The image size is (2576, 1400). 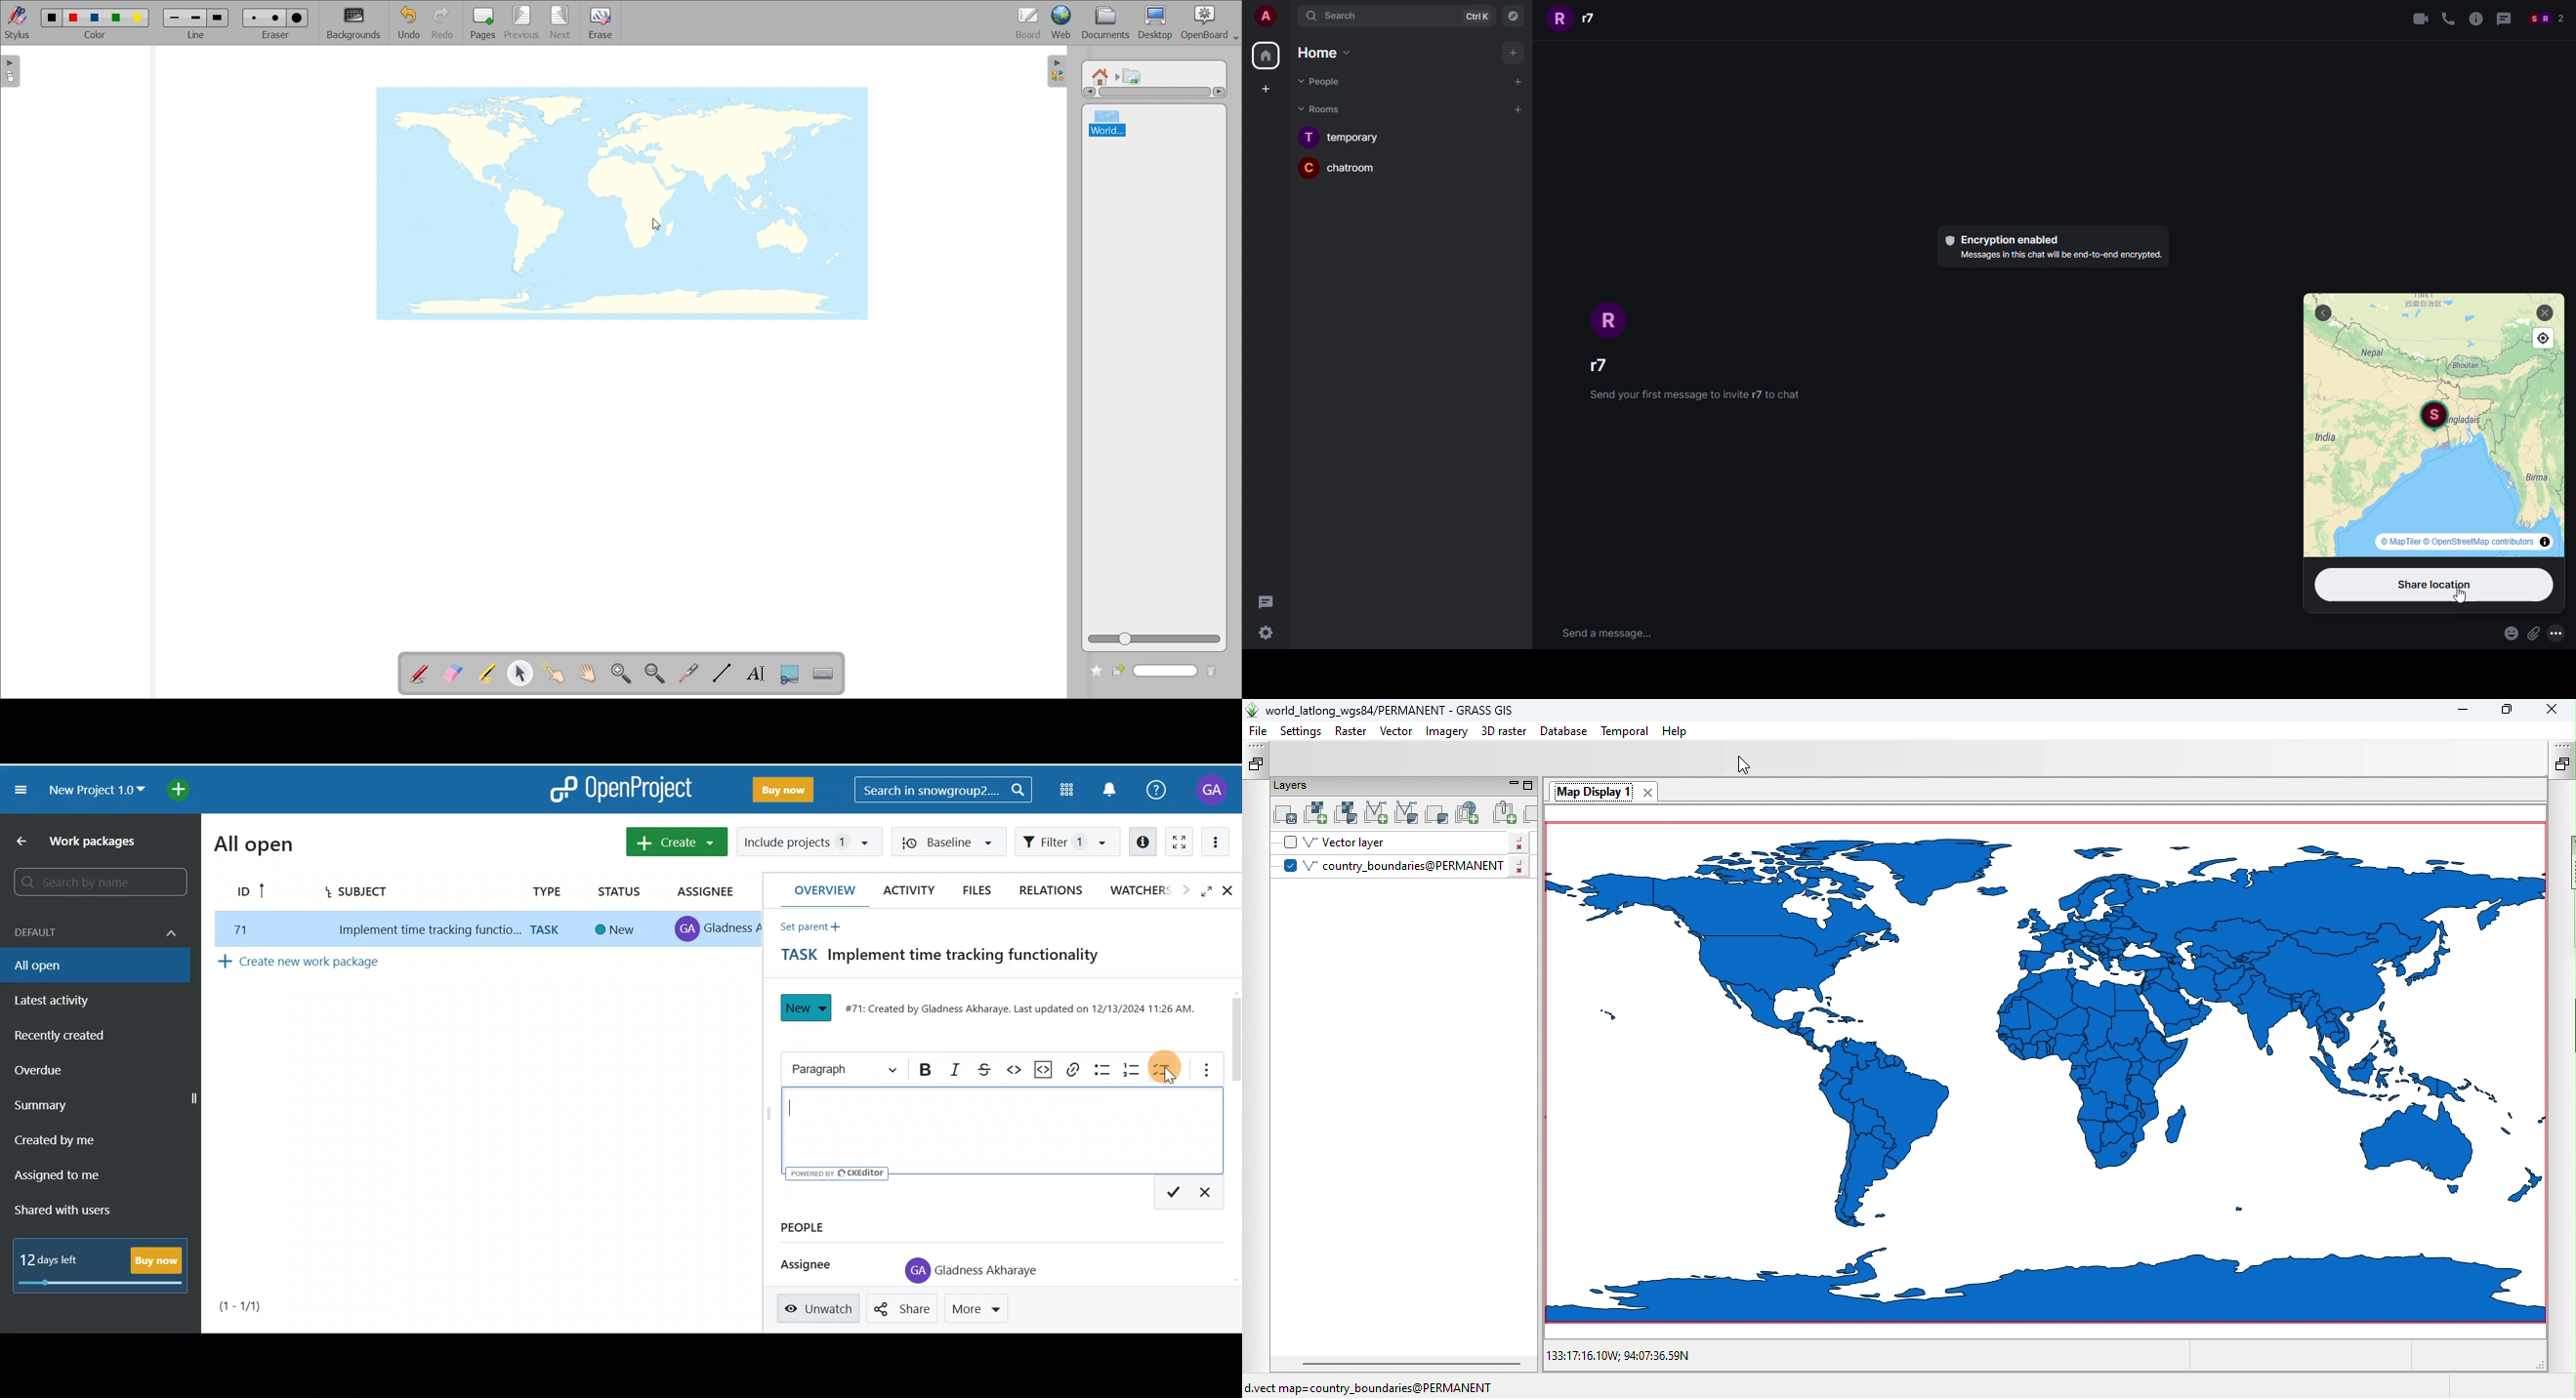 What do you see at coordinates (1214, 672) in the screenshot?
I see `delete folder` at bounding box center [1214, 672].